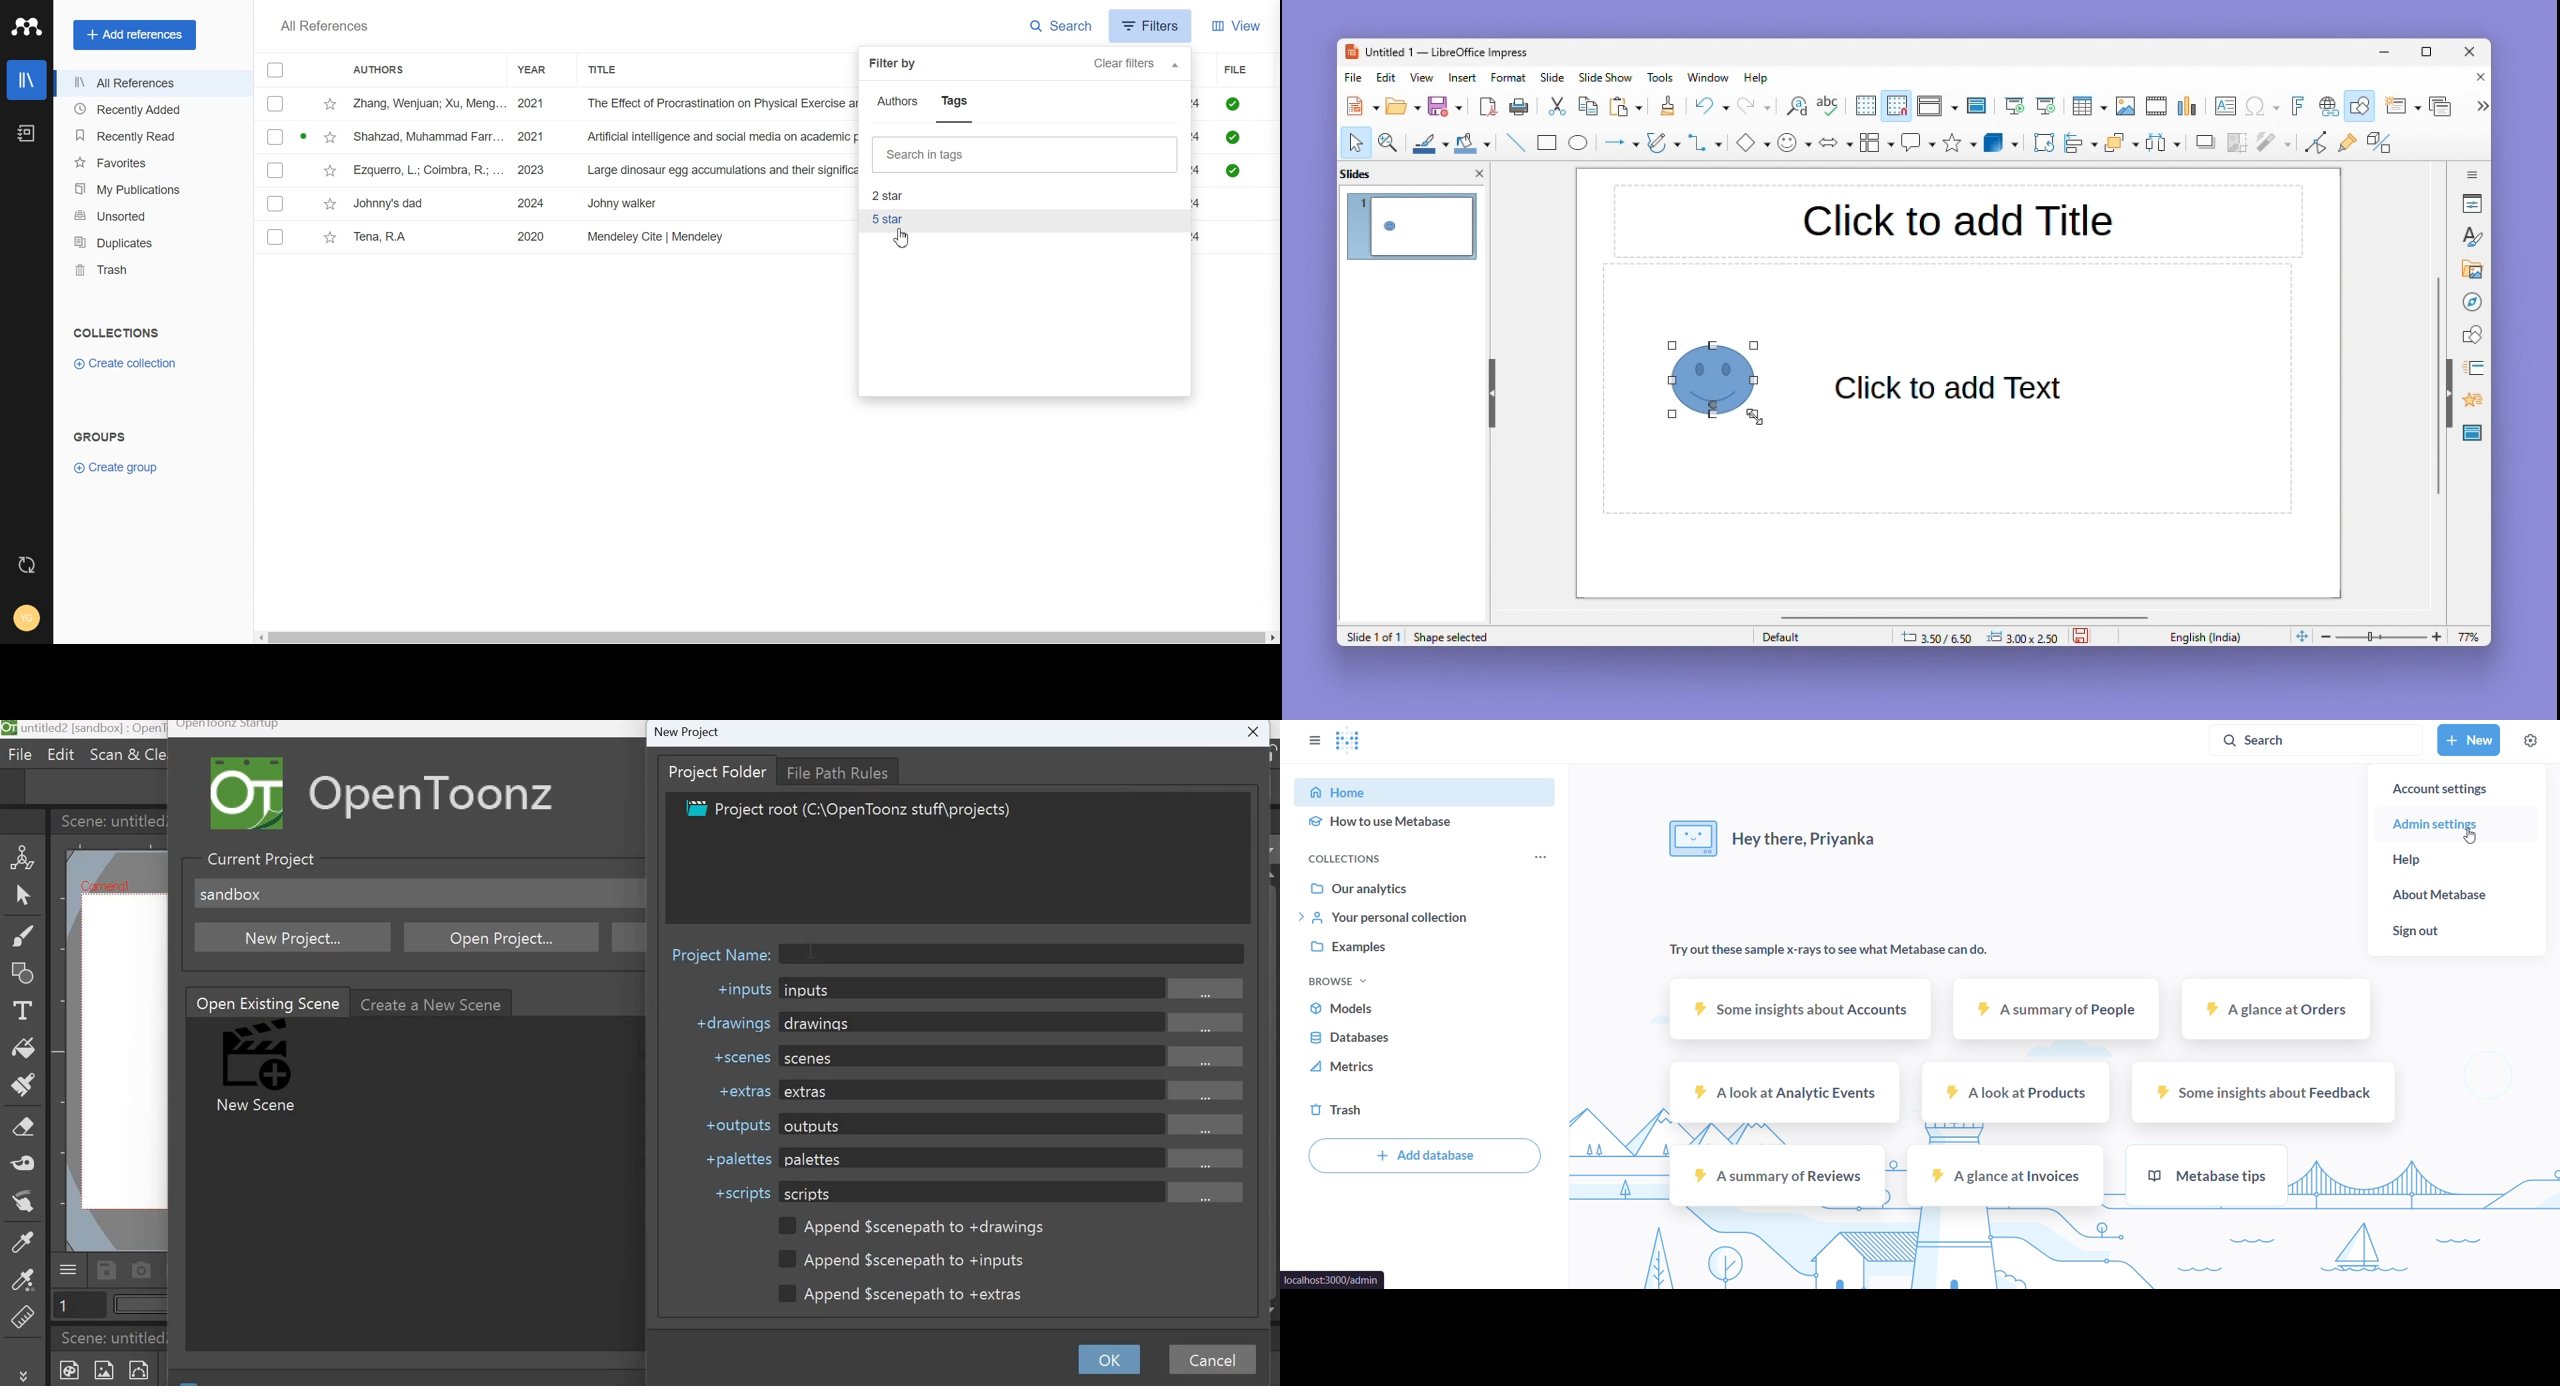  What do you see at coordinates (1446, 106) in the screenshot?
I see `Save` at bounding box center [1446, 106].